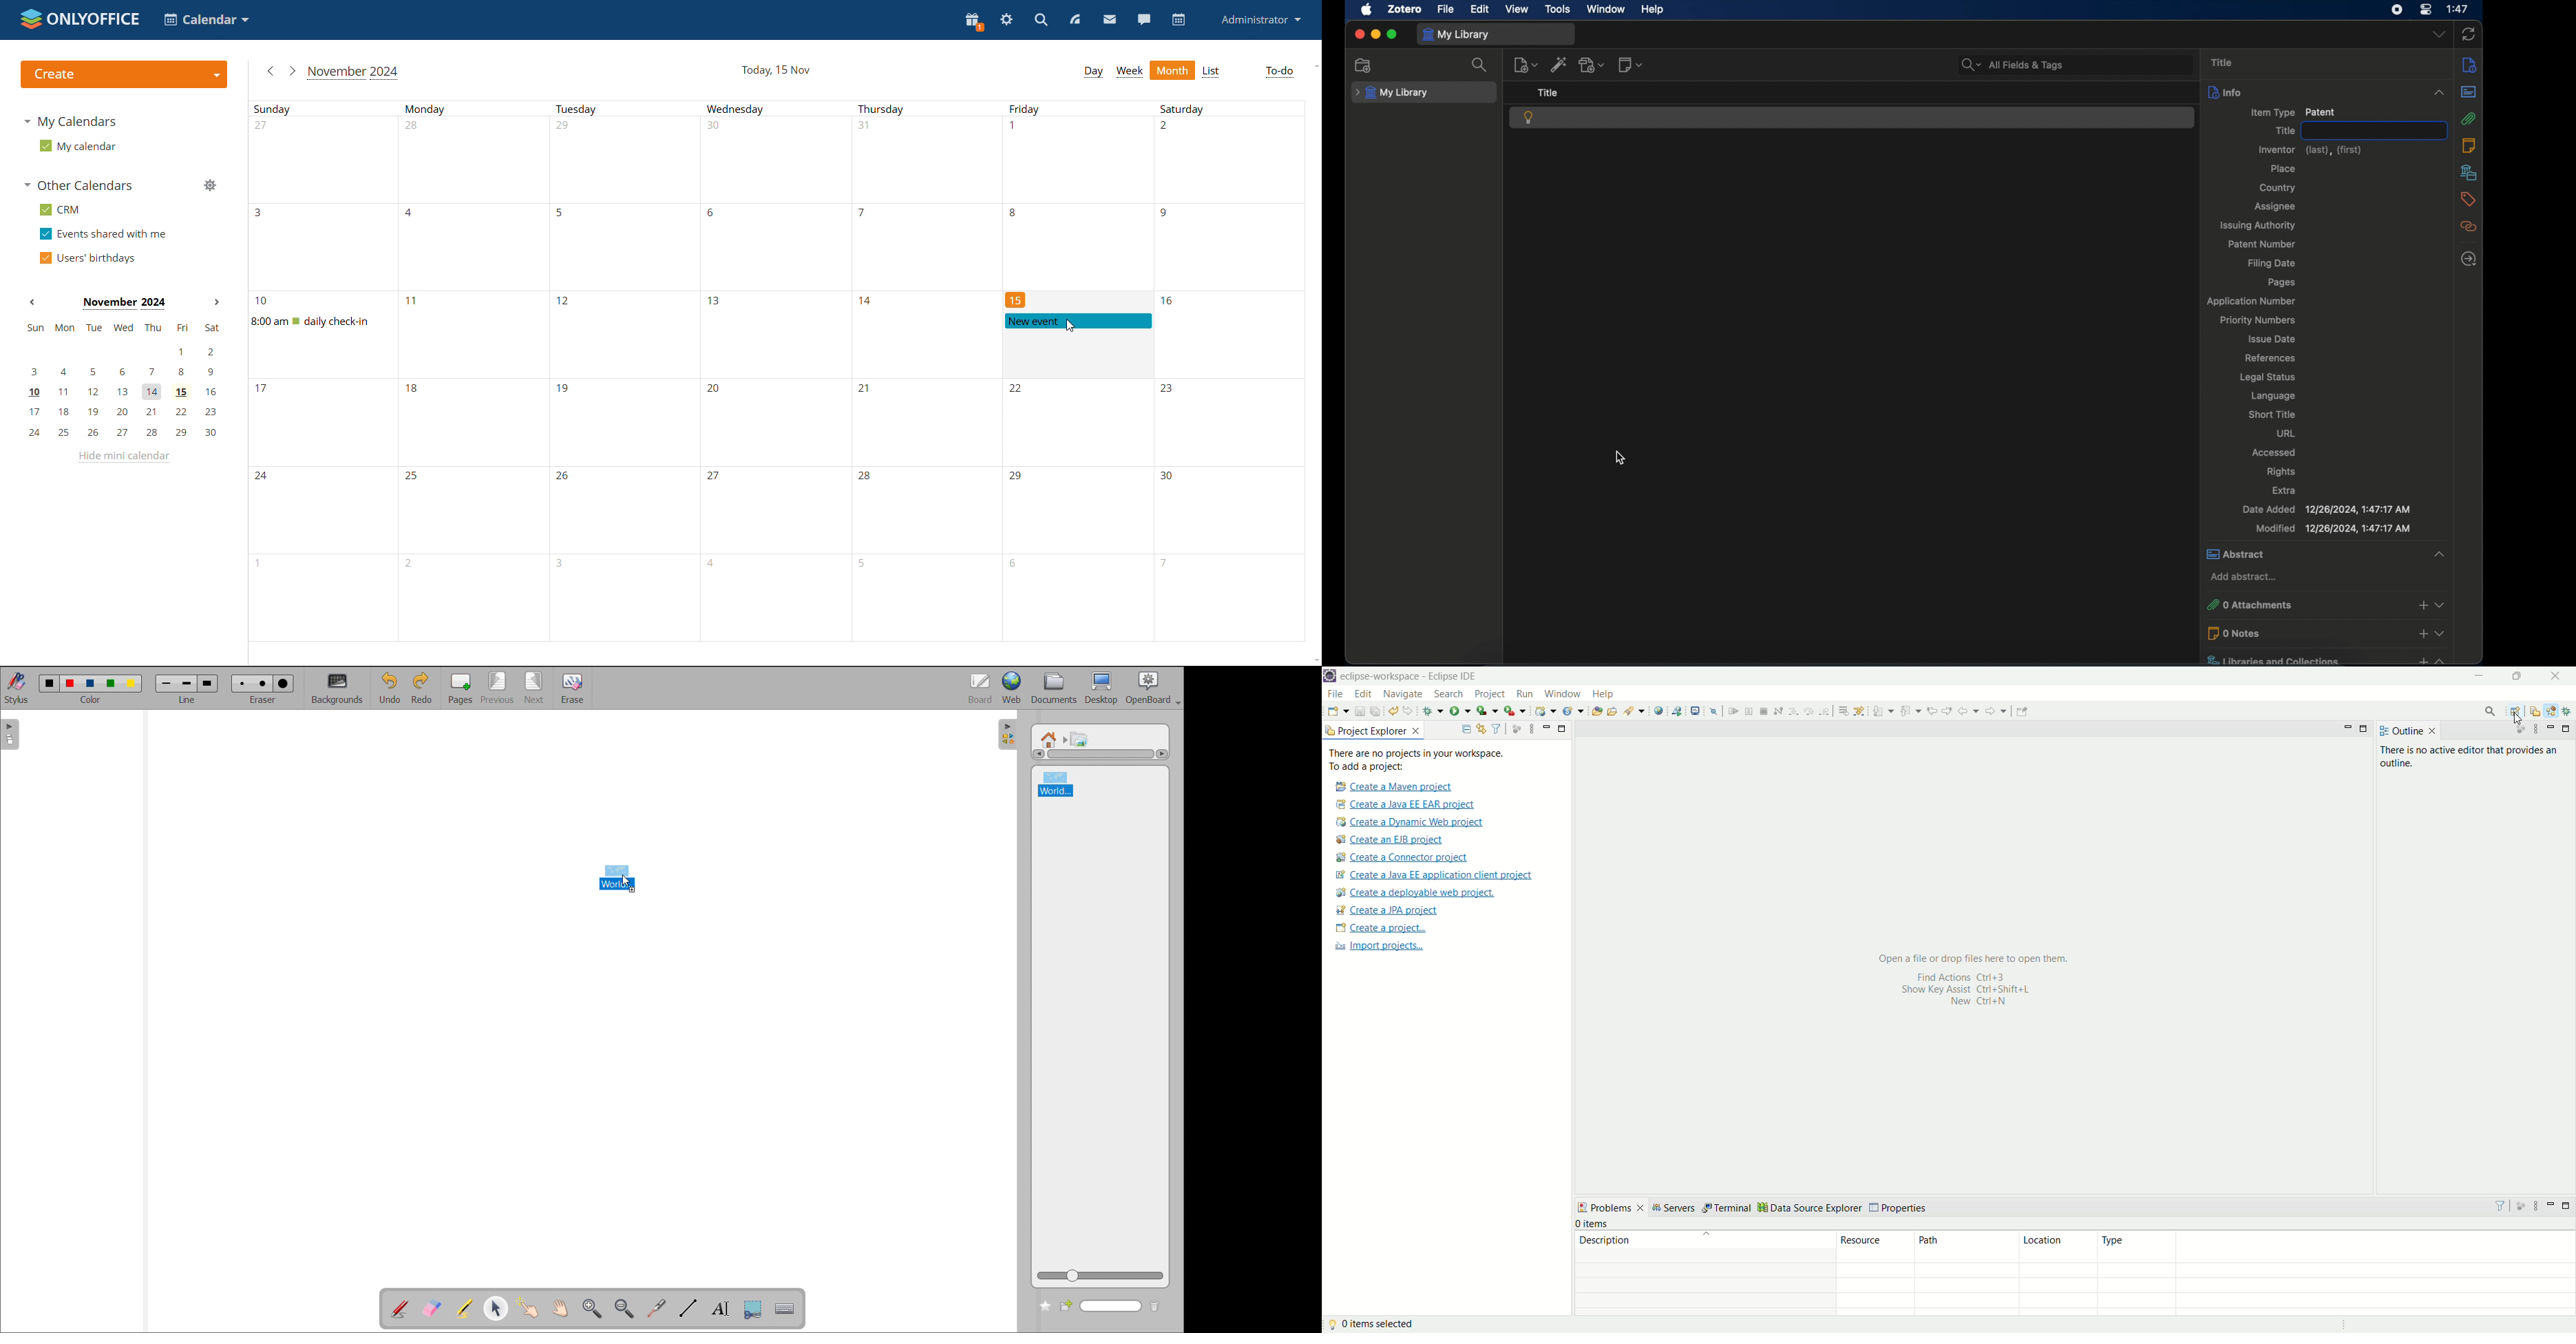 This screenshot has height=1344, width=2576. I want to click on zotero, so click(1404, 9).